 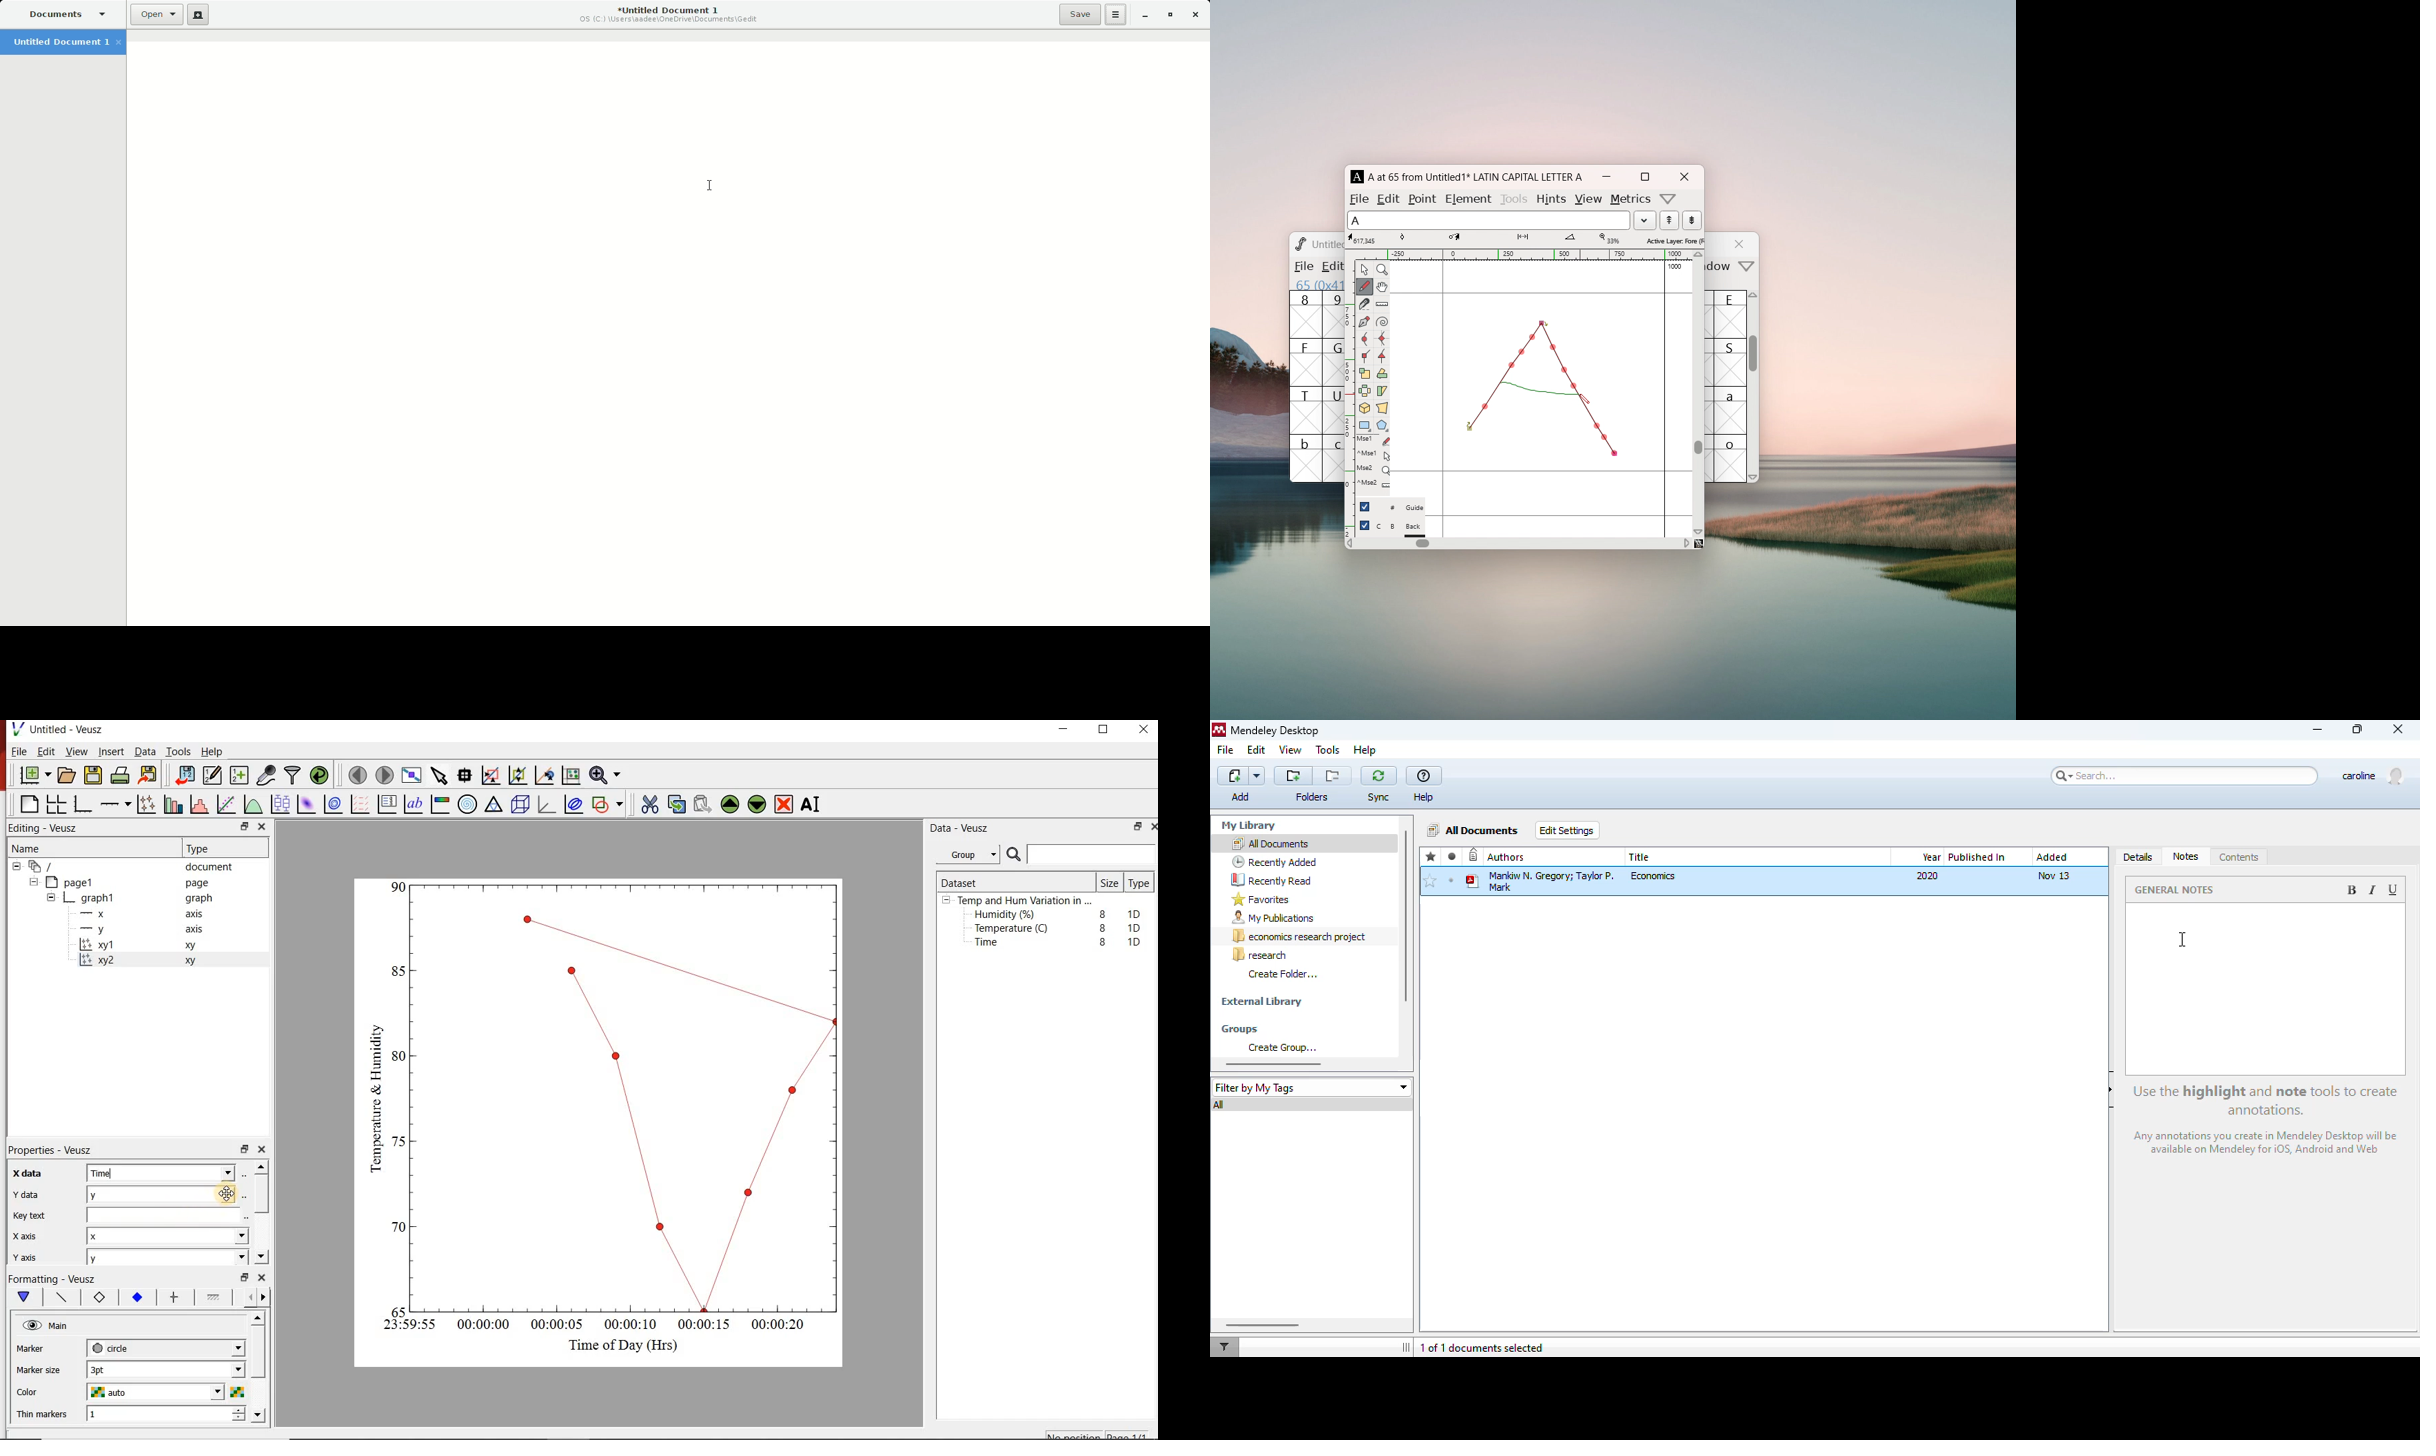 I want to click on italic, so click(x=2371, y=890).